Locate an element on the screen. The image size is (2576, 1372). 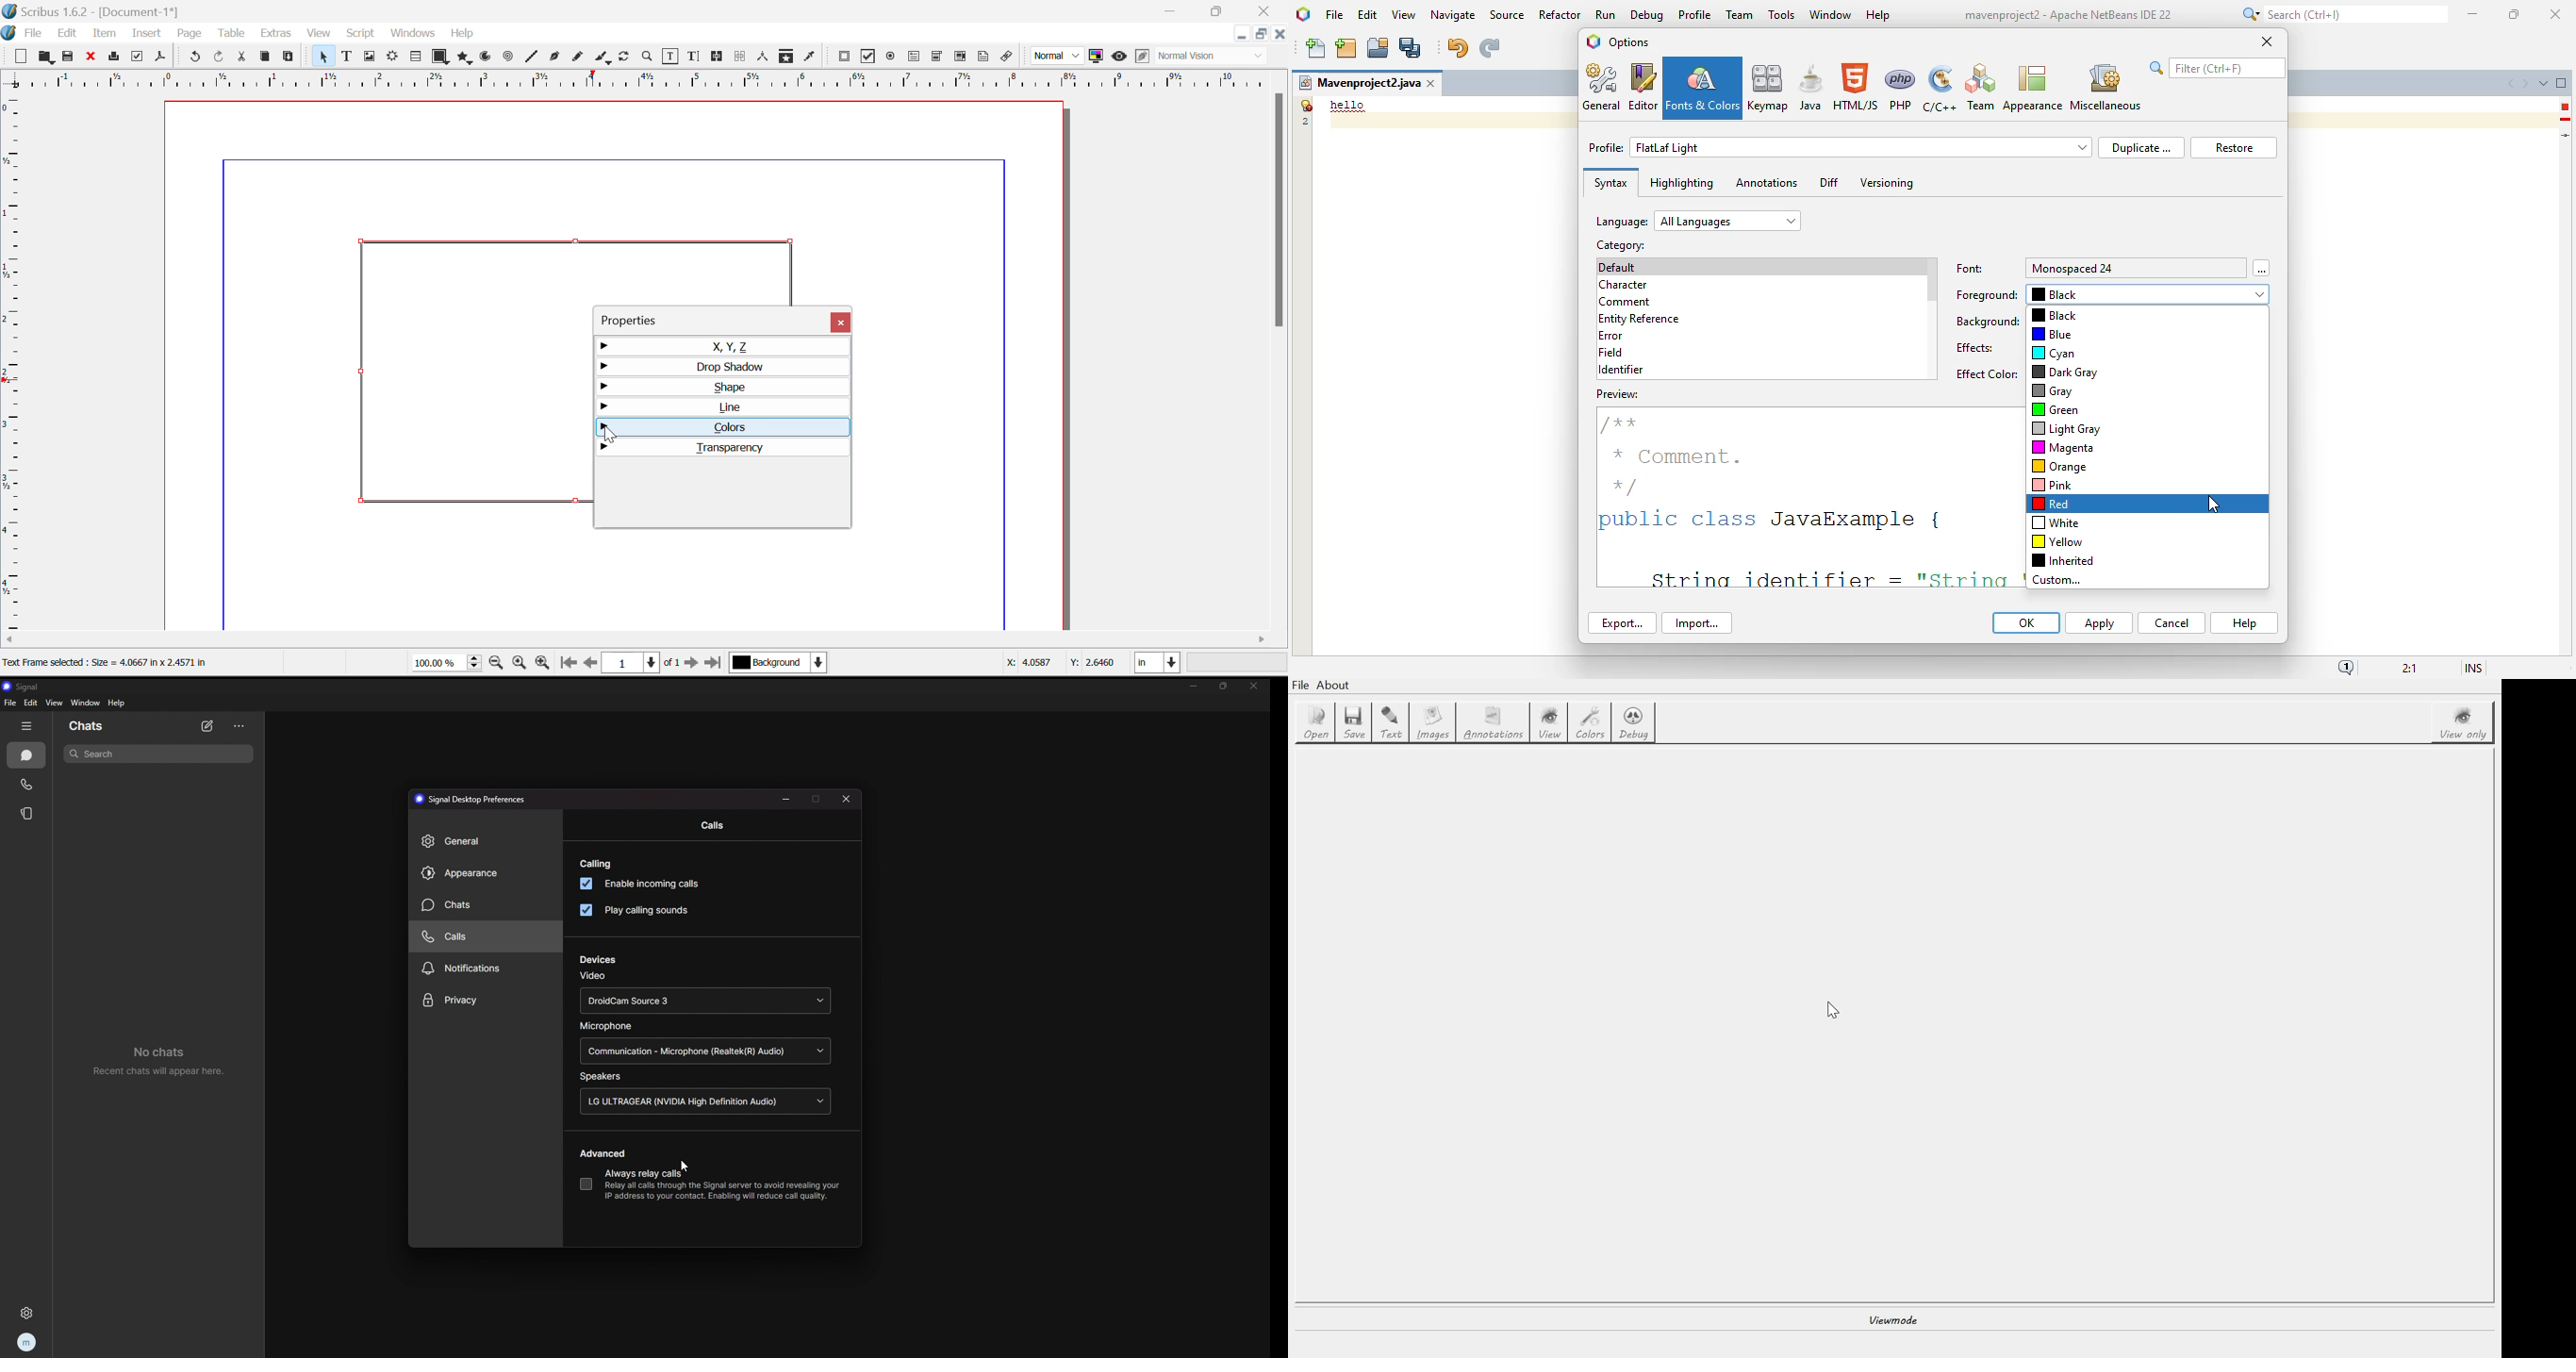
Rotate is located at coordinates (625, 55).